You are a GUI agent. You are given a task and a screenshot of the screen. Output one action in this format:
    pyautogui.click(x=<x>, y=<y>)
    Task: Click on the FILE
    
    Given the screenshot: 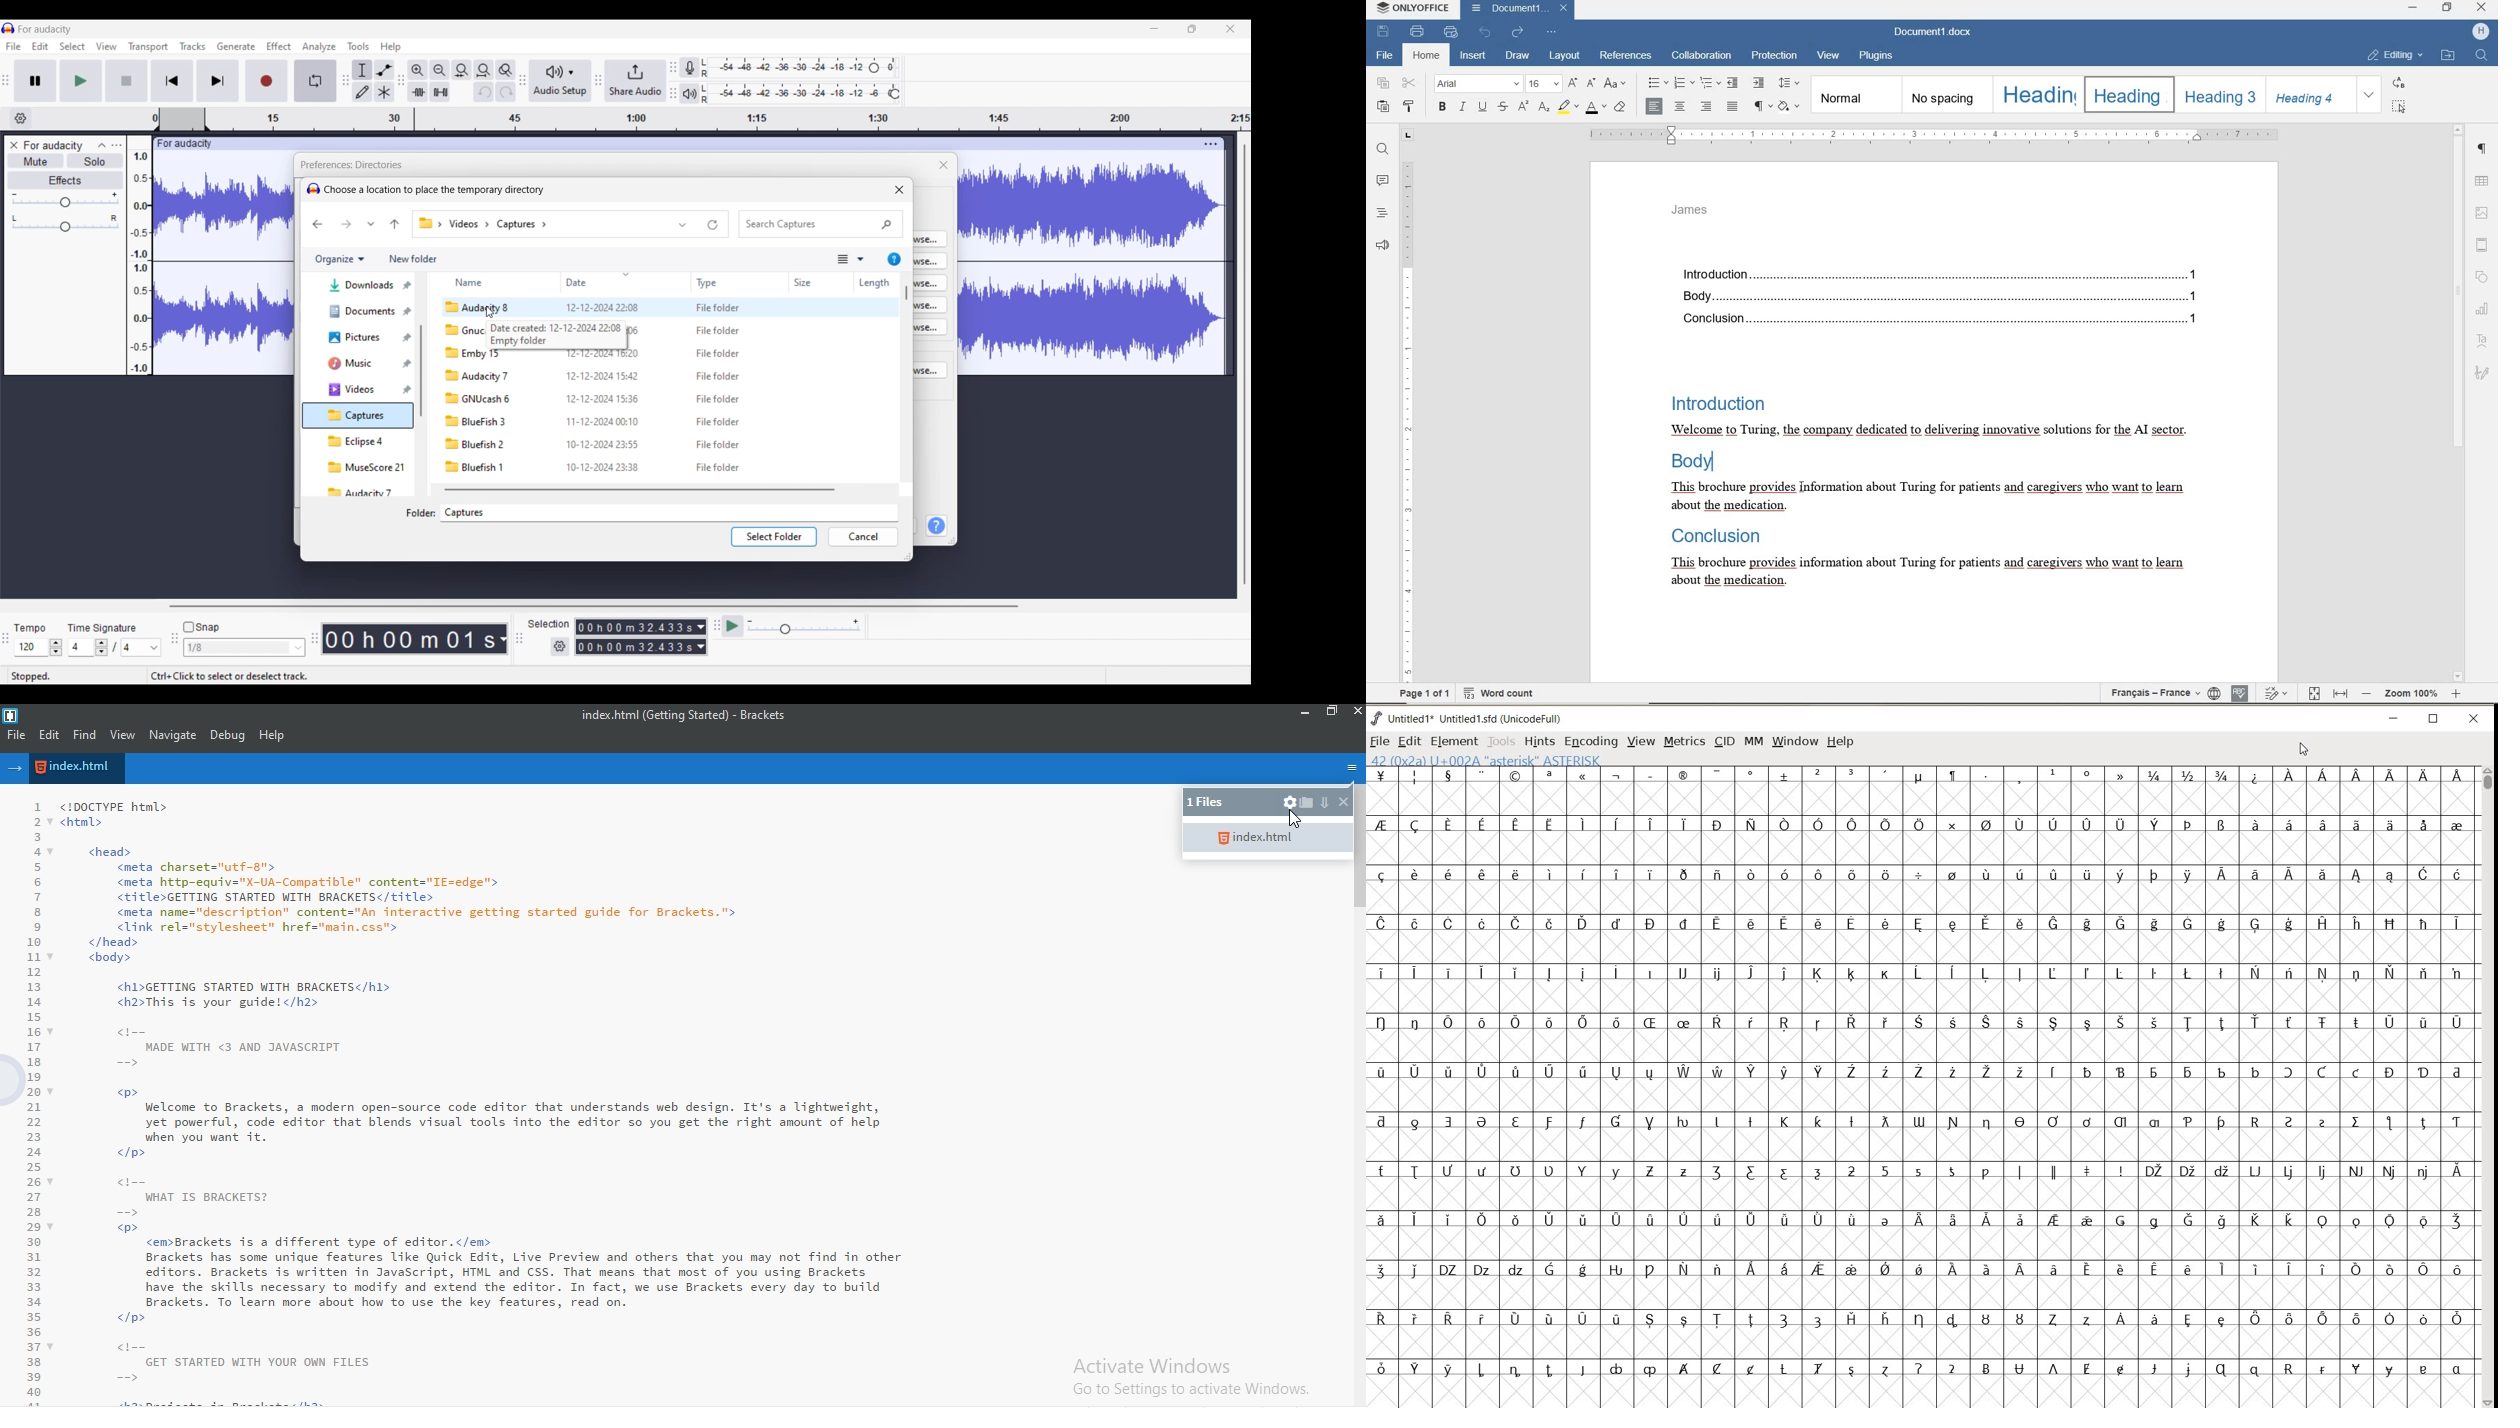 What is the action you would take?
    pyautogui.click(x=1380, y=740)
    